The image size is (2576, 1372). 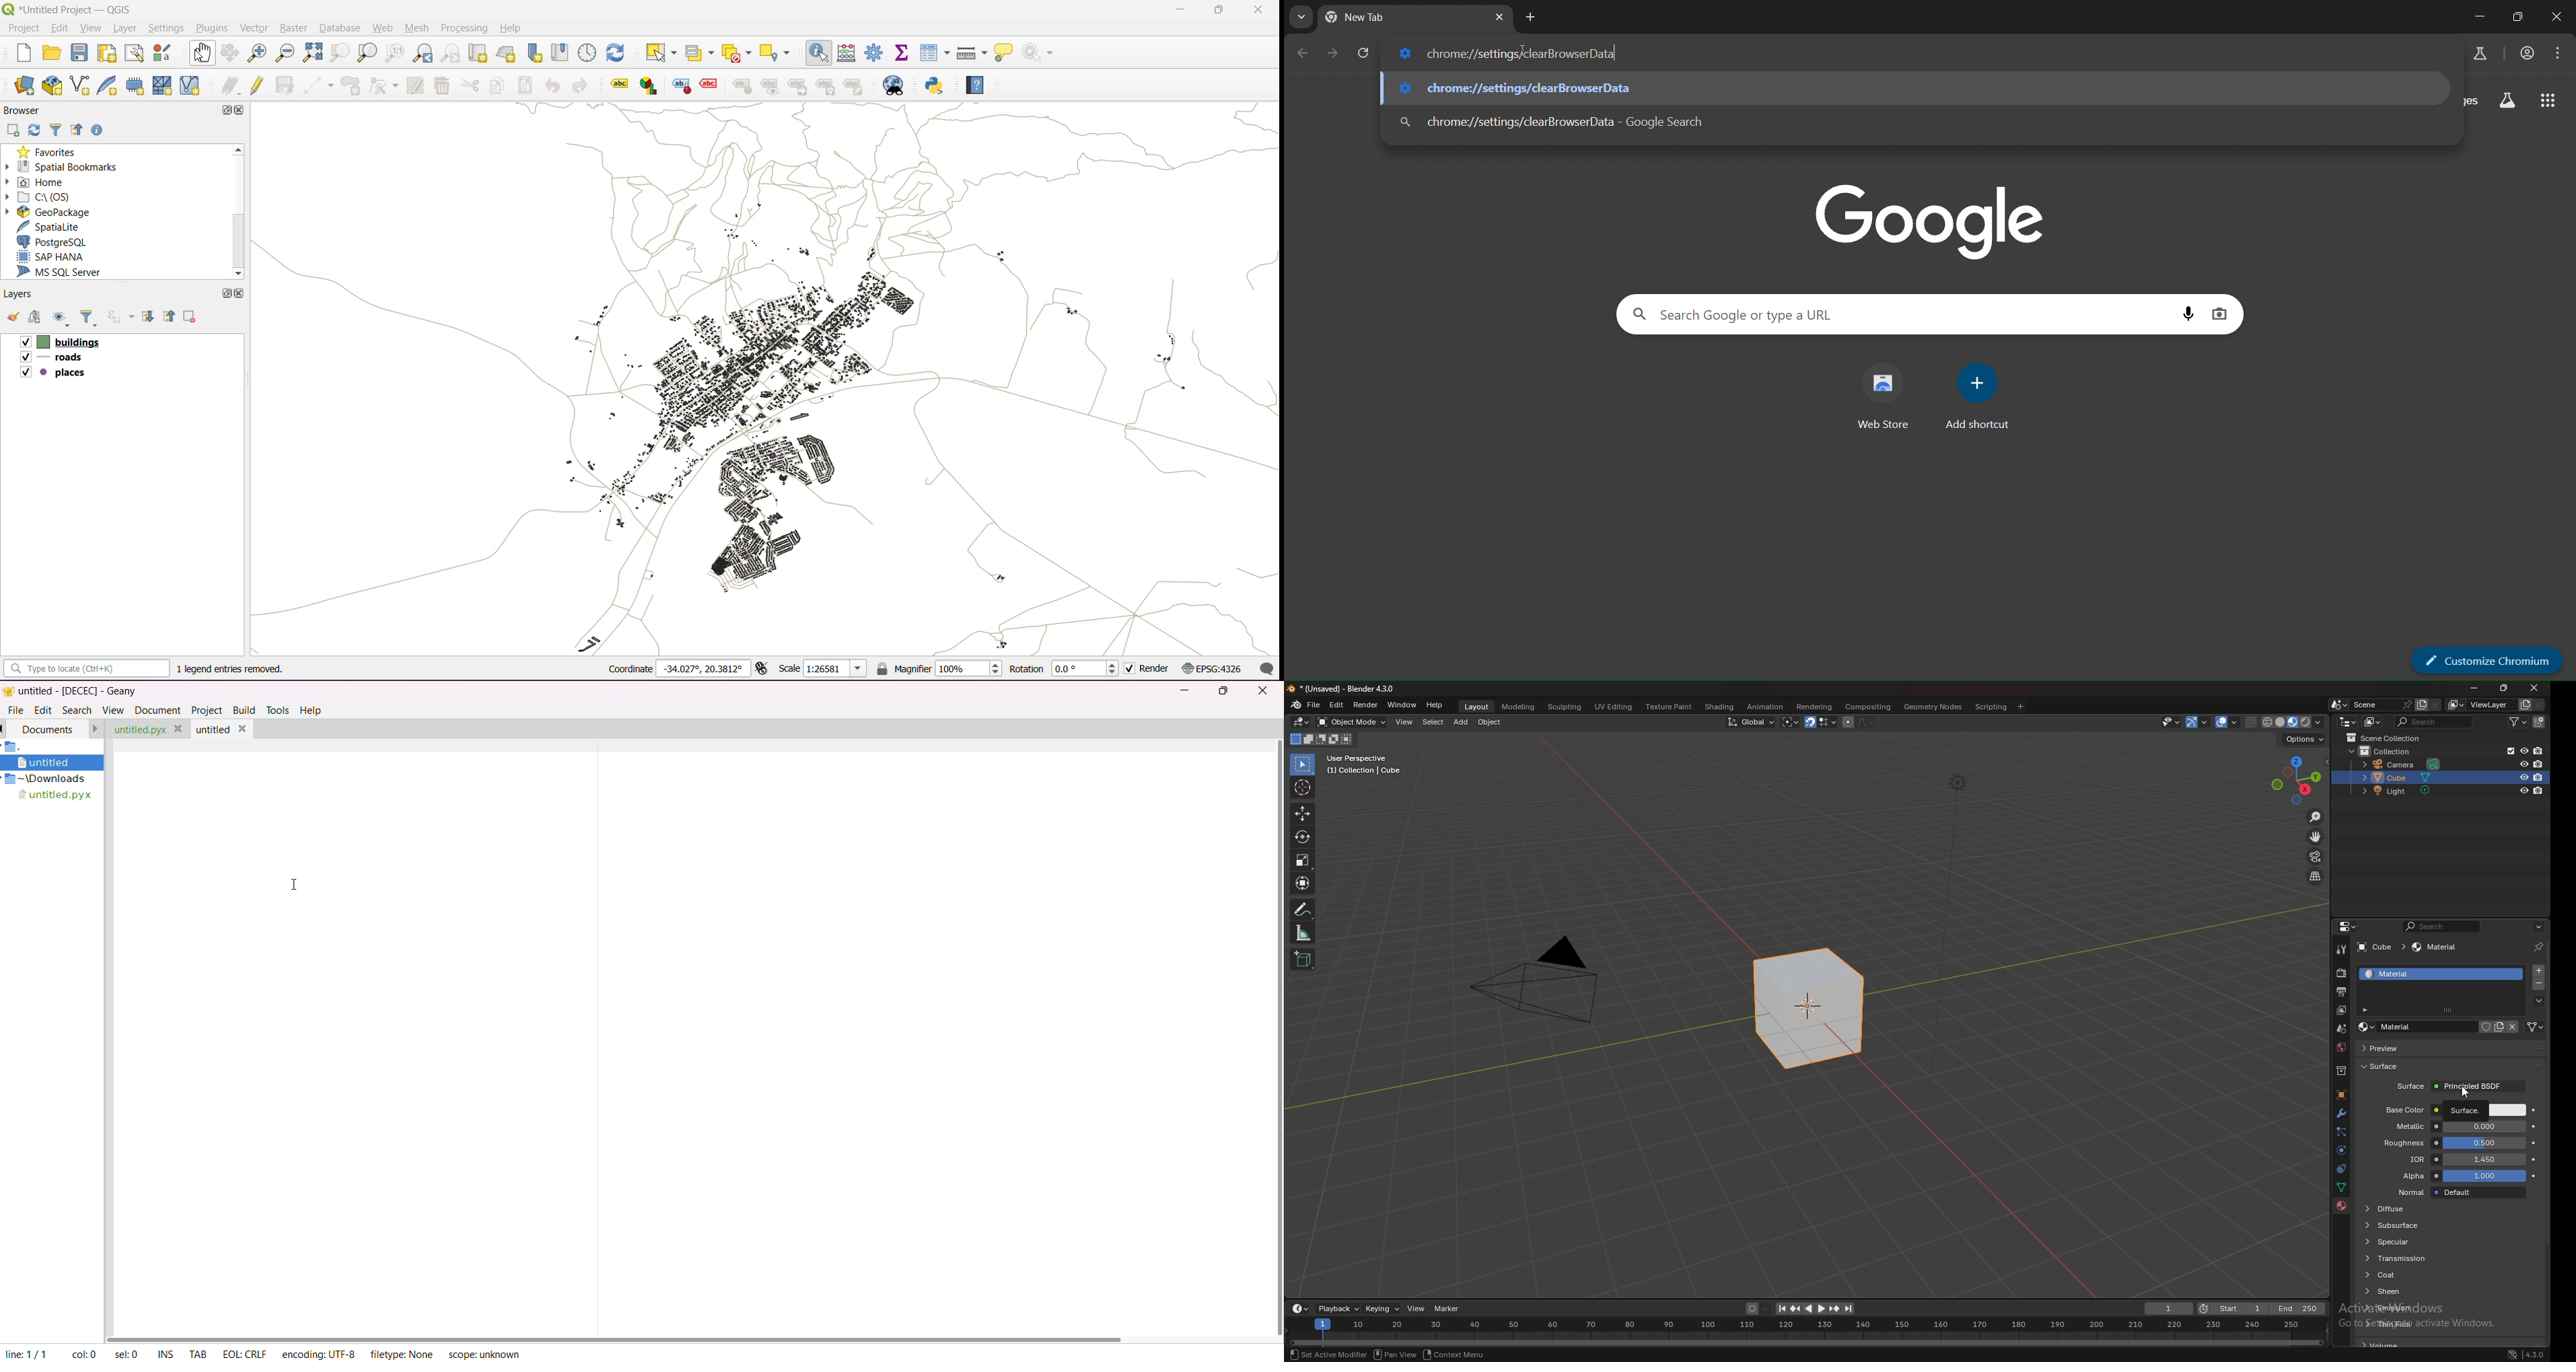 What do you see at coordinates (2526, 704) in the screenshot?
I see `add viewlayer` at bounding box center [2526, 704].